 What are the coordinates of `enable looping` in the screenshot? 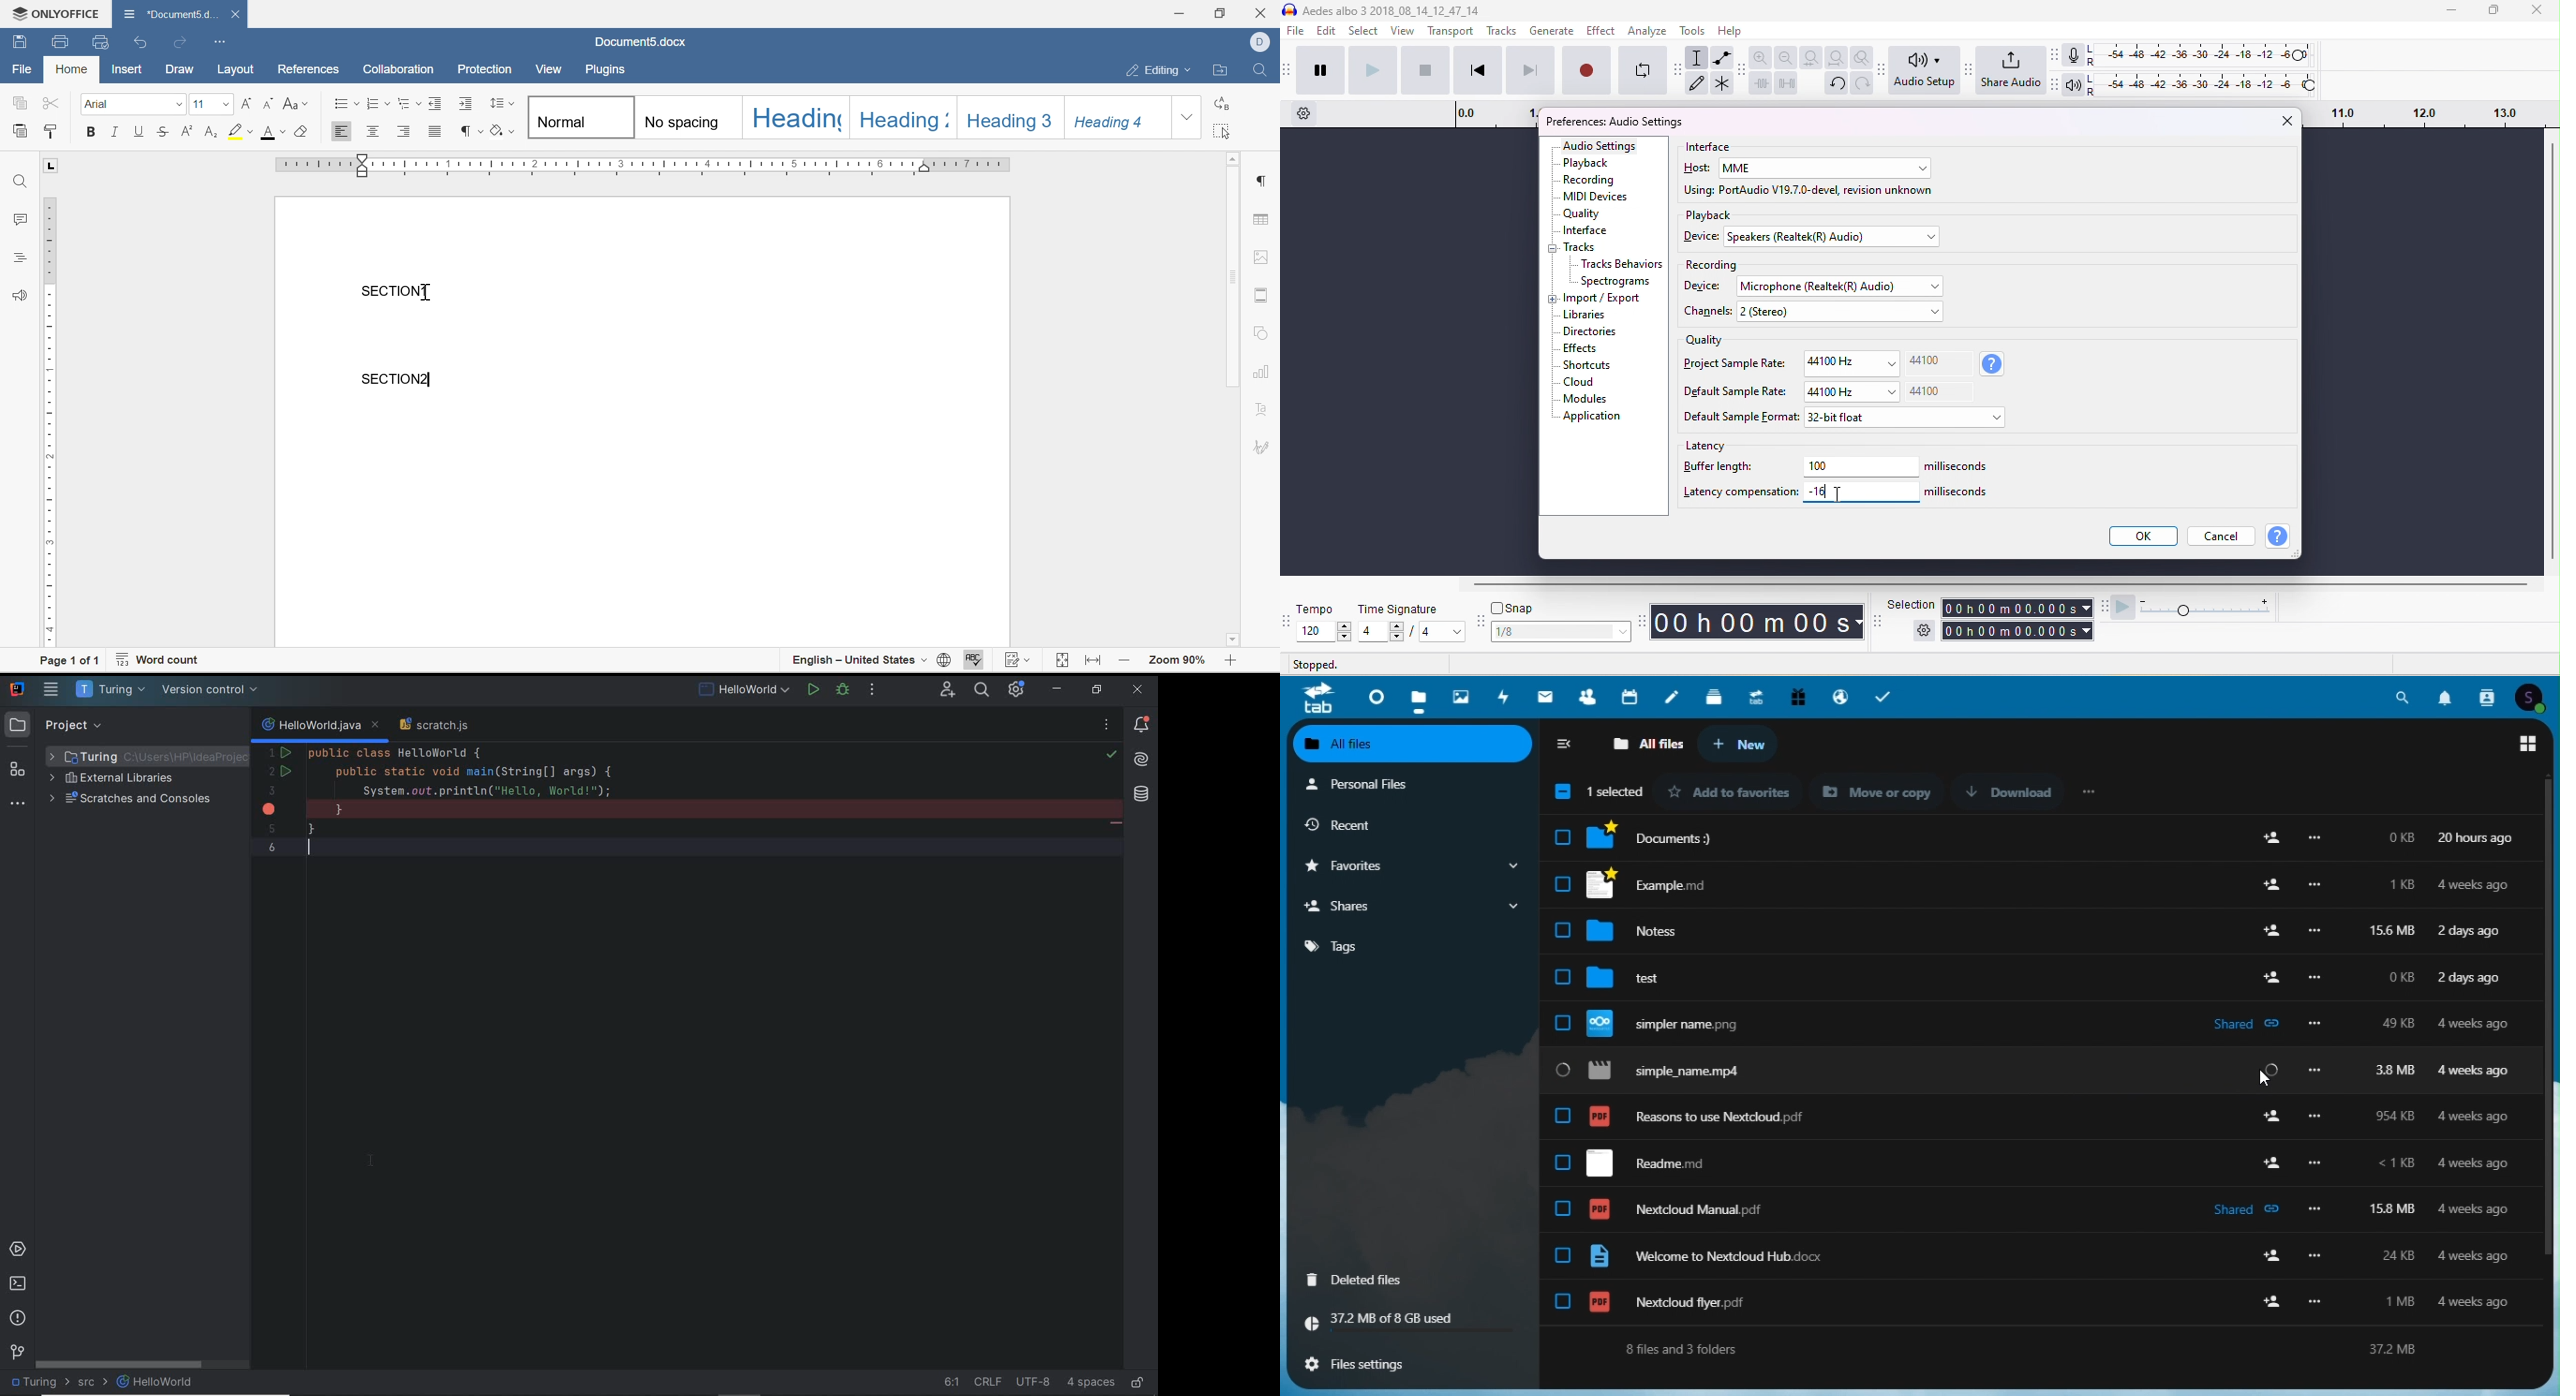 It's located at (1643, 69).